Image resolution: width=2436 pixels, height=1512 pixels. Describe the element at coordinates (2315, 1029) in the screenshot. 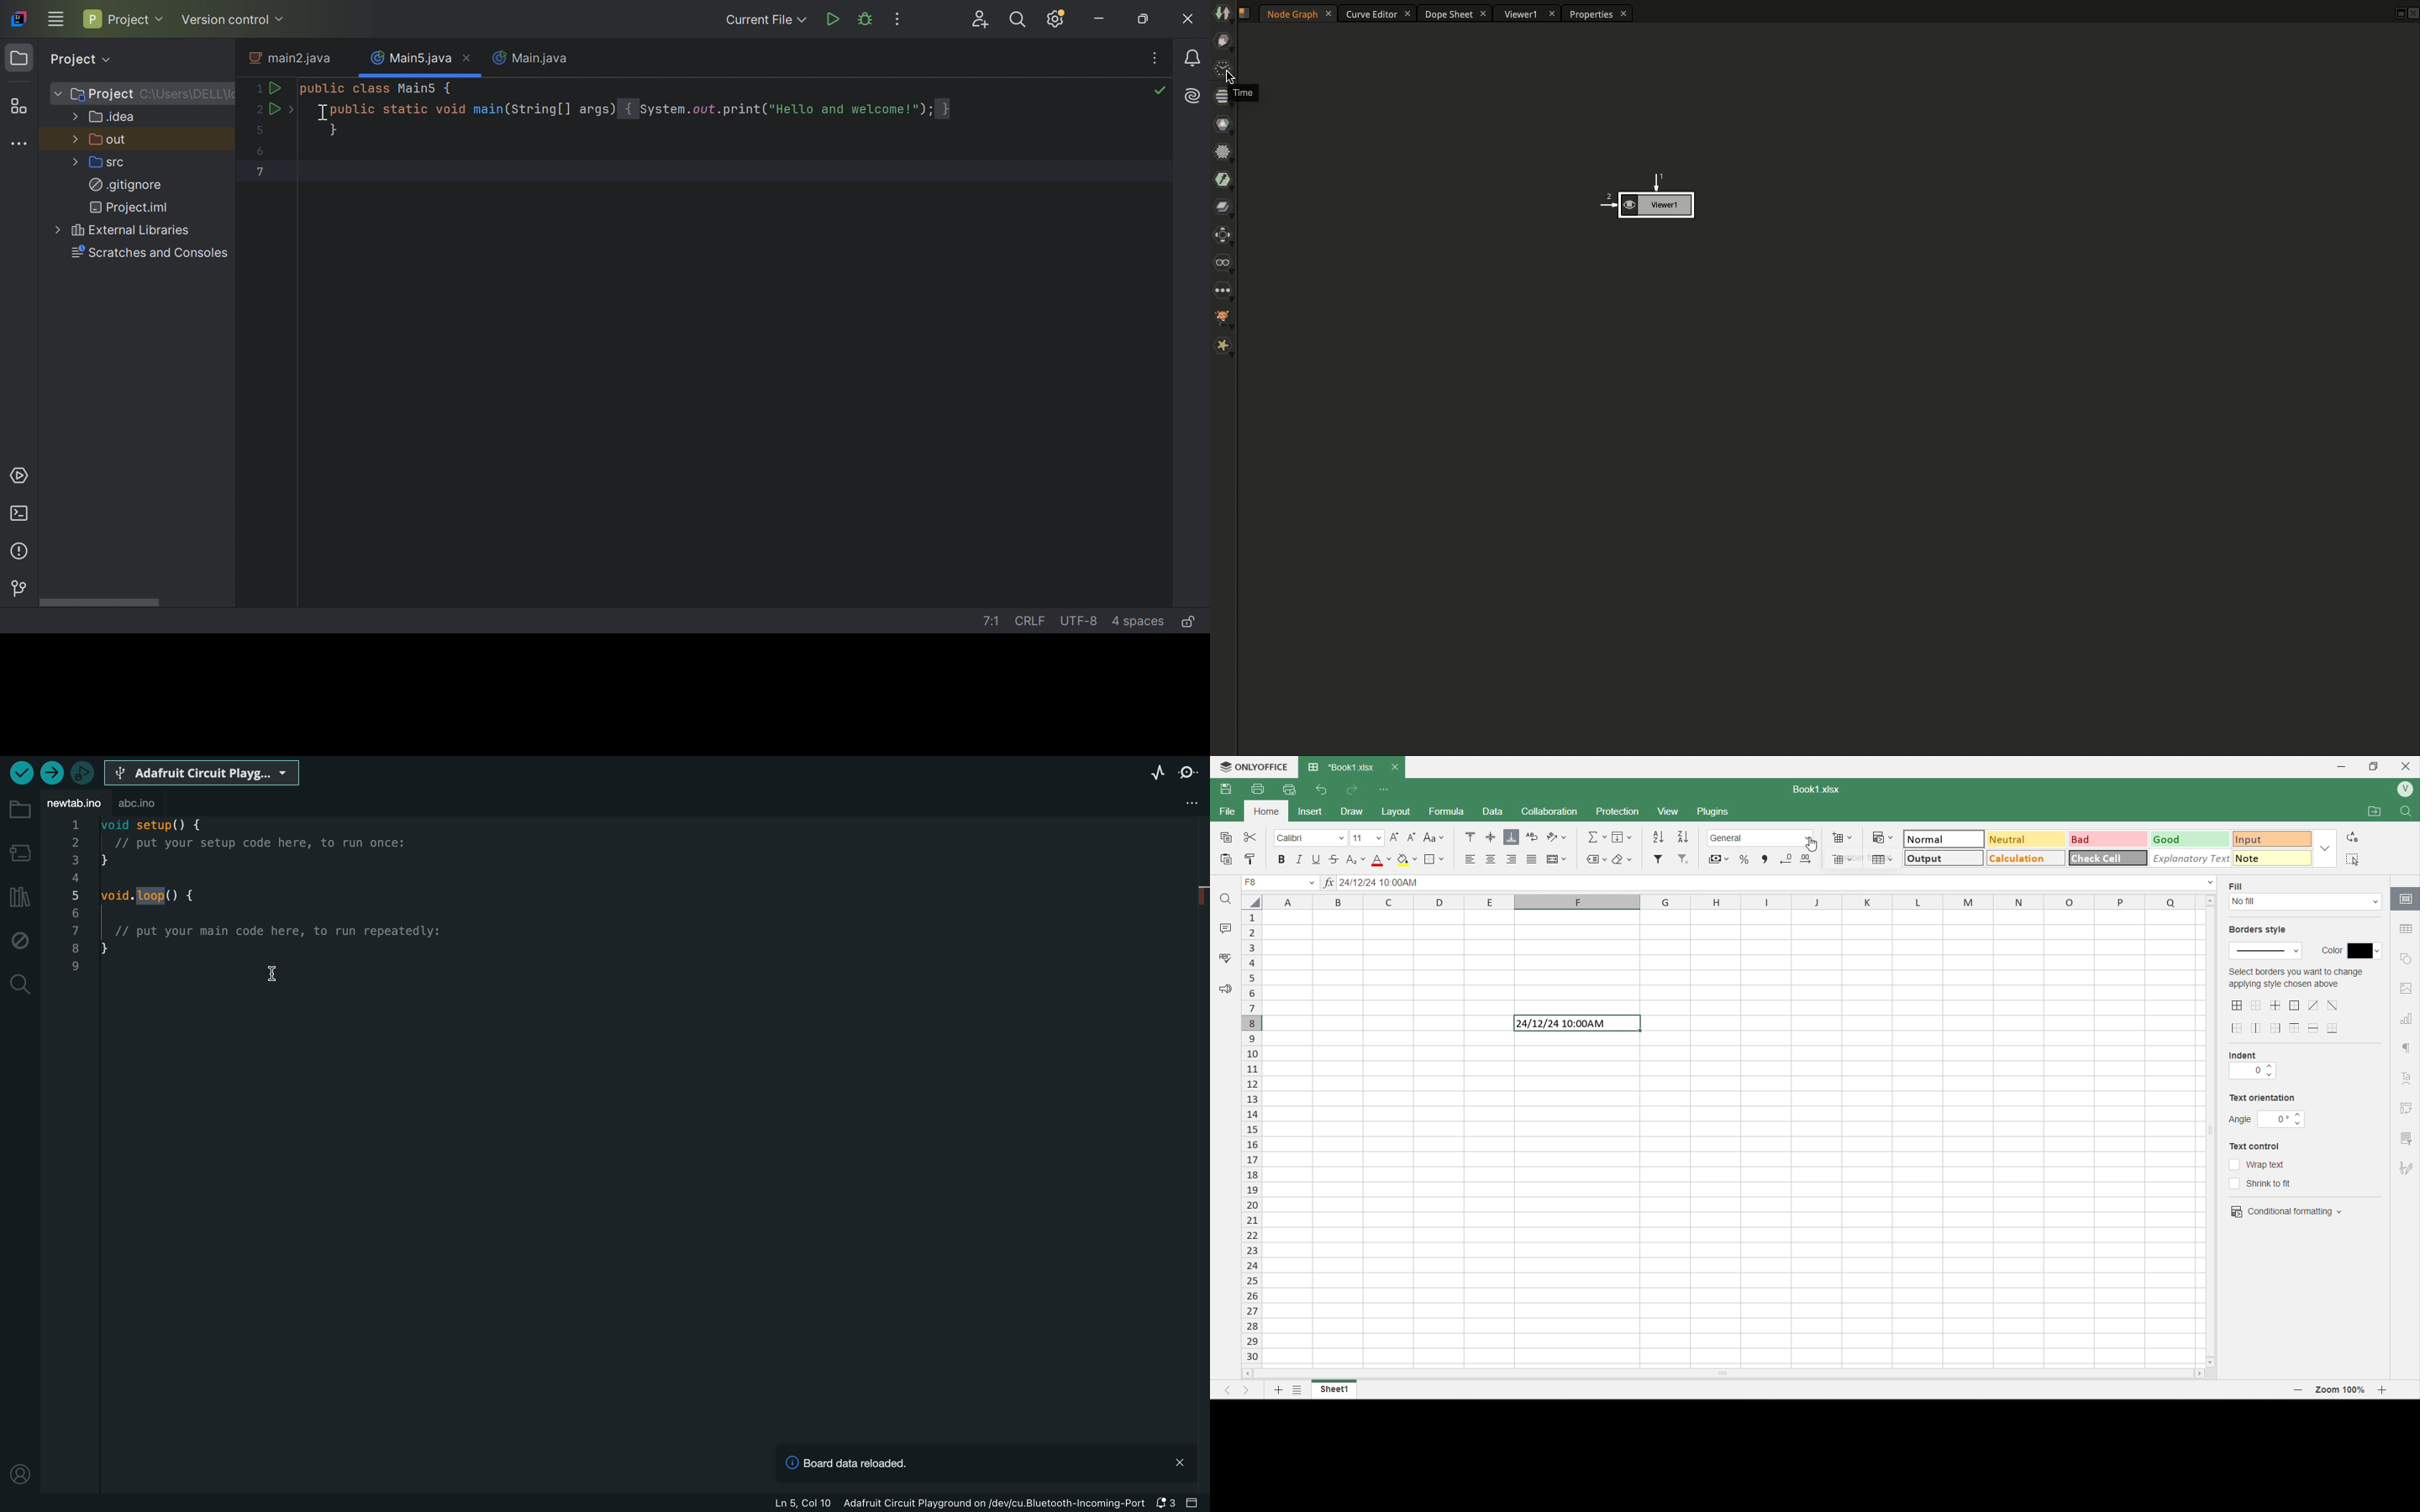

I see `horizontal border` at that location.